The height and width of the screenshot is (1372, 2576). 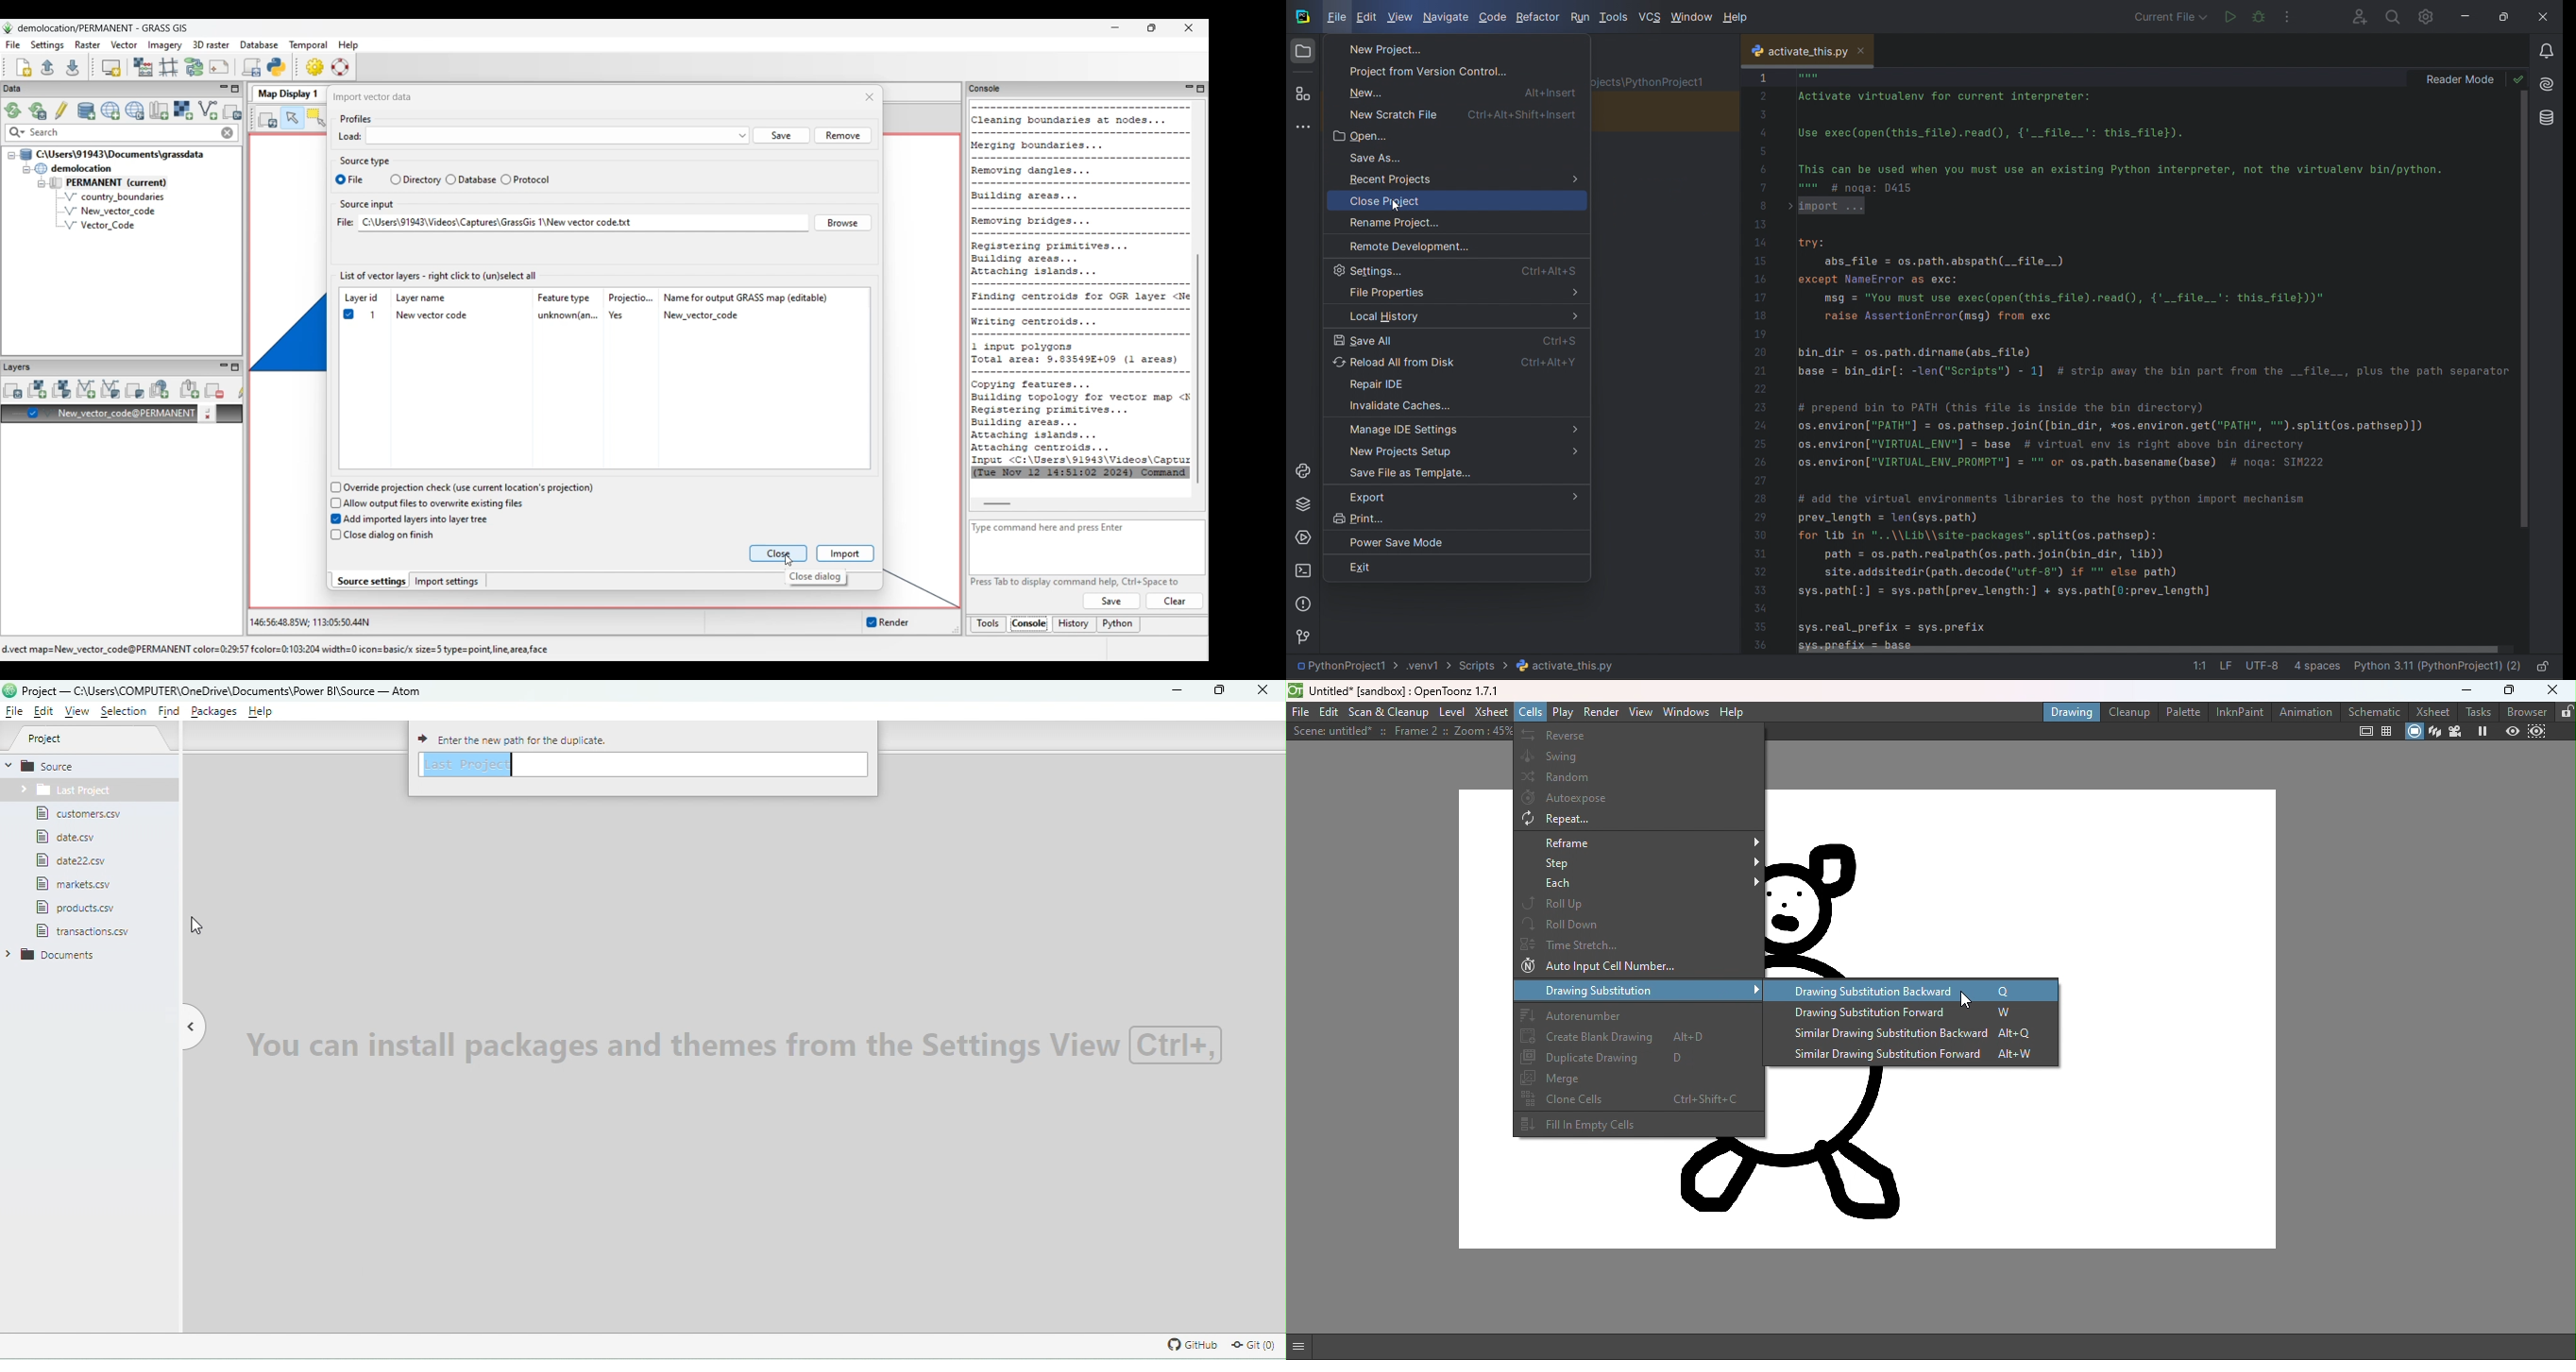 I want to click on lock, so click(x=2546, y=667).